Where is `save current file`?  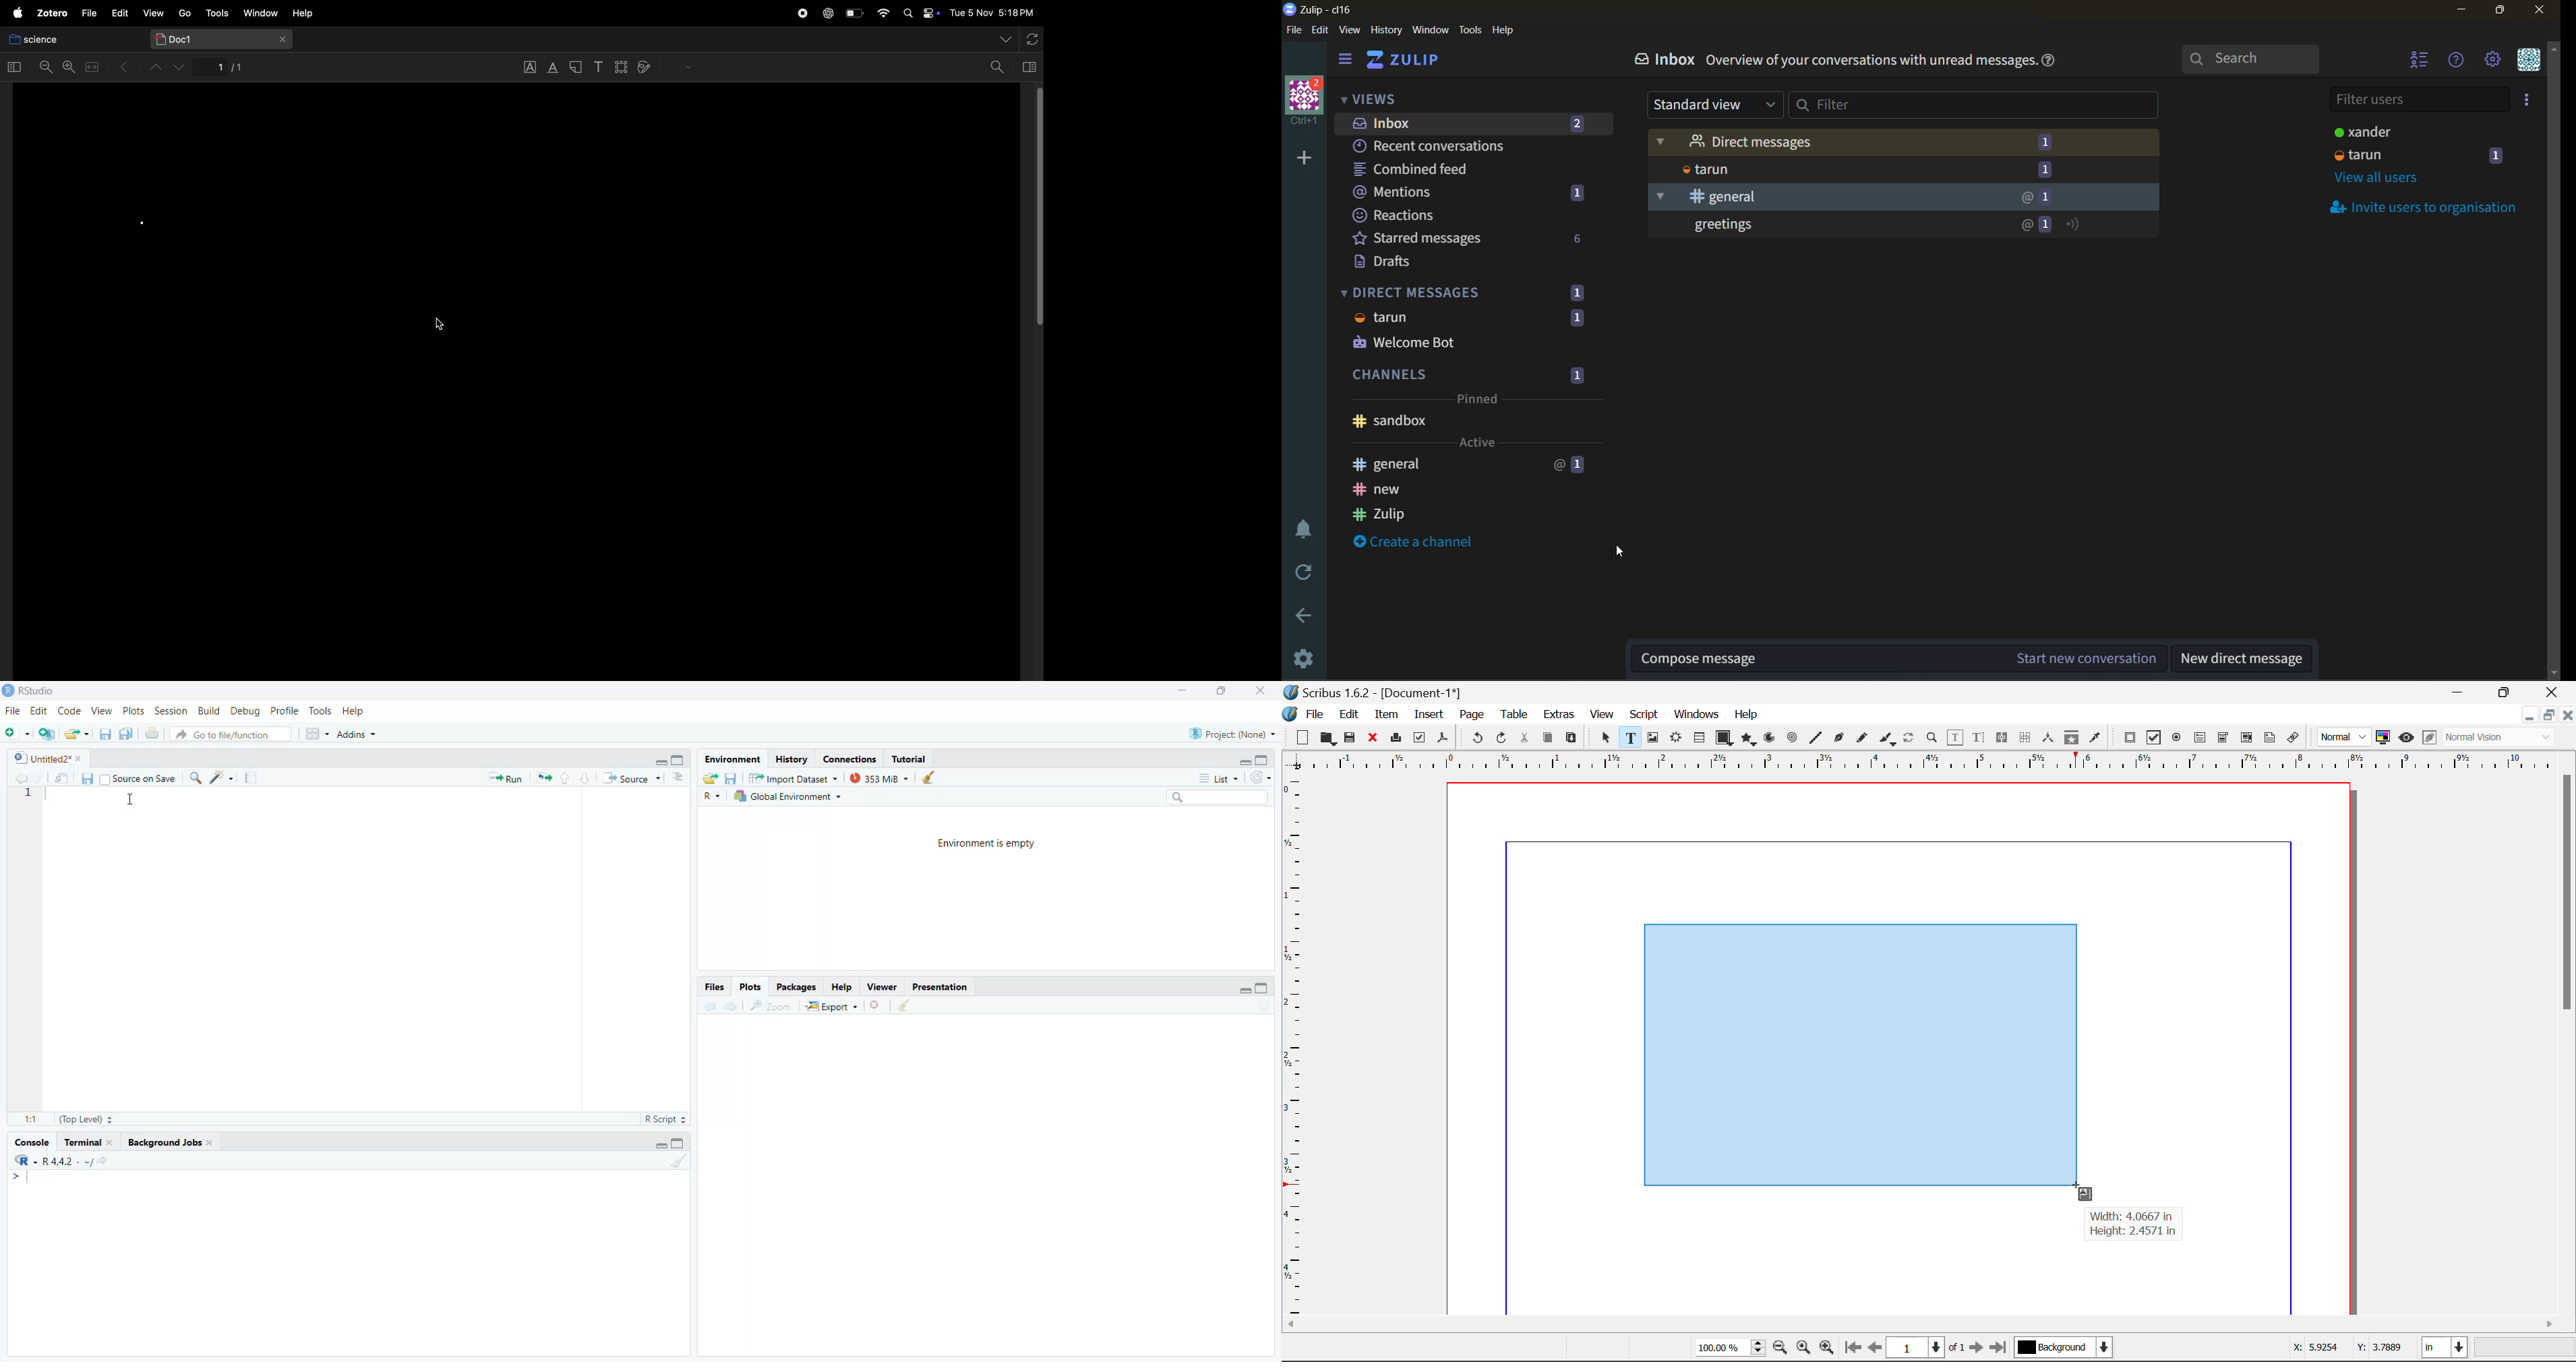
save current file is located at coordinates (87, 780).